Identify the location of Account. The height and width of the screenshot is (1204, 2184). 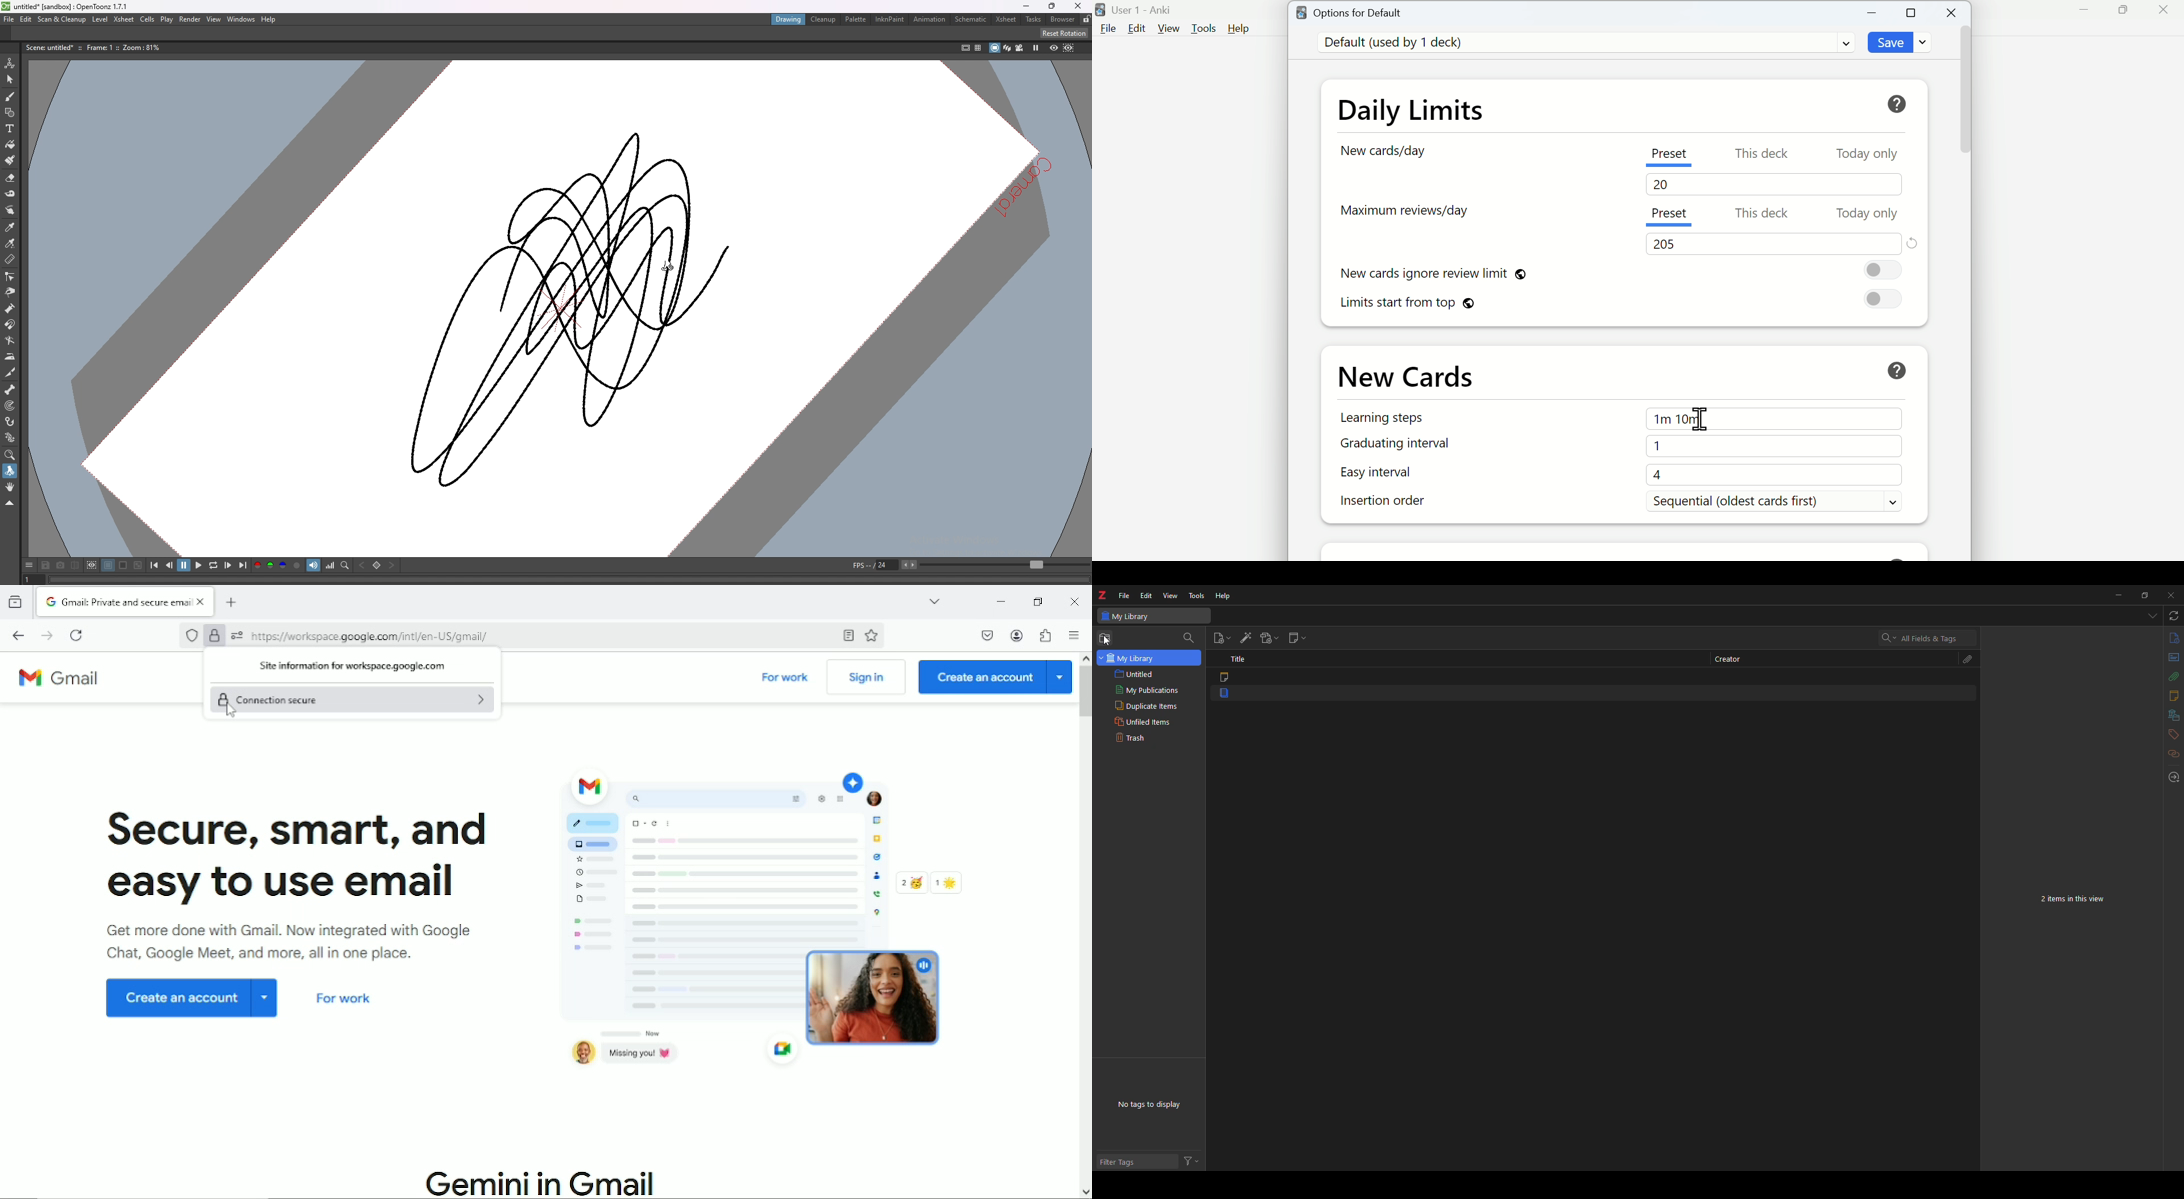
(1017, 635).